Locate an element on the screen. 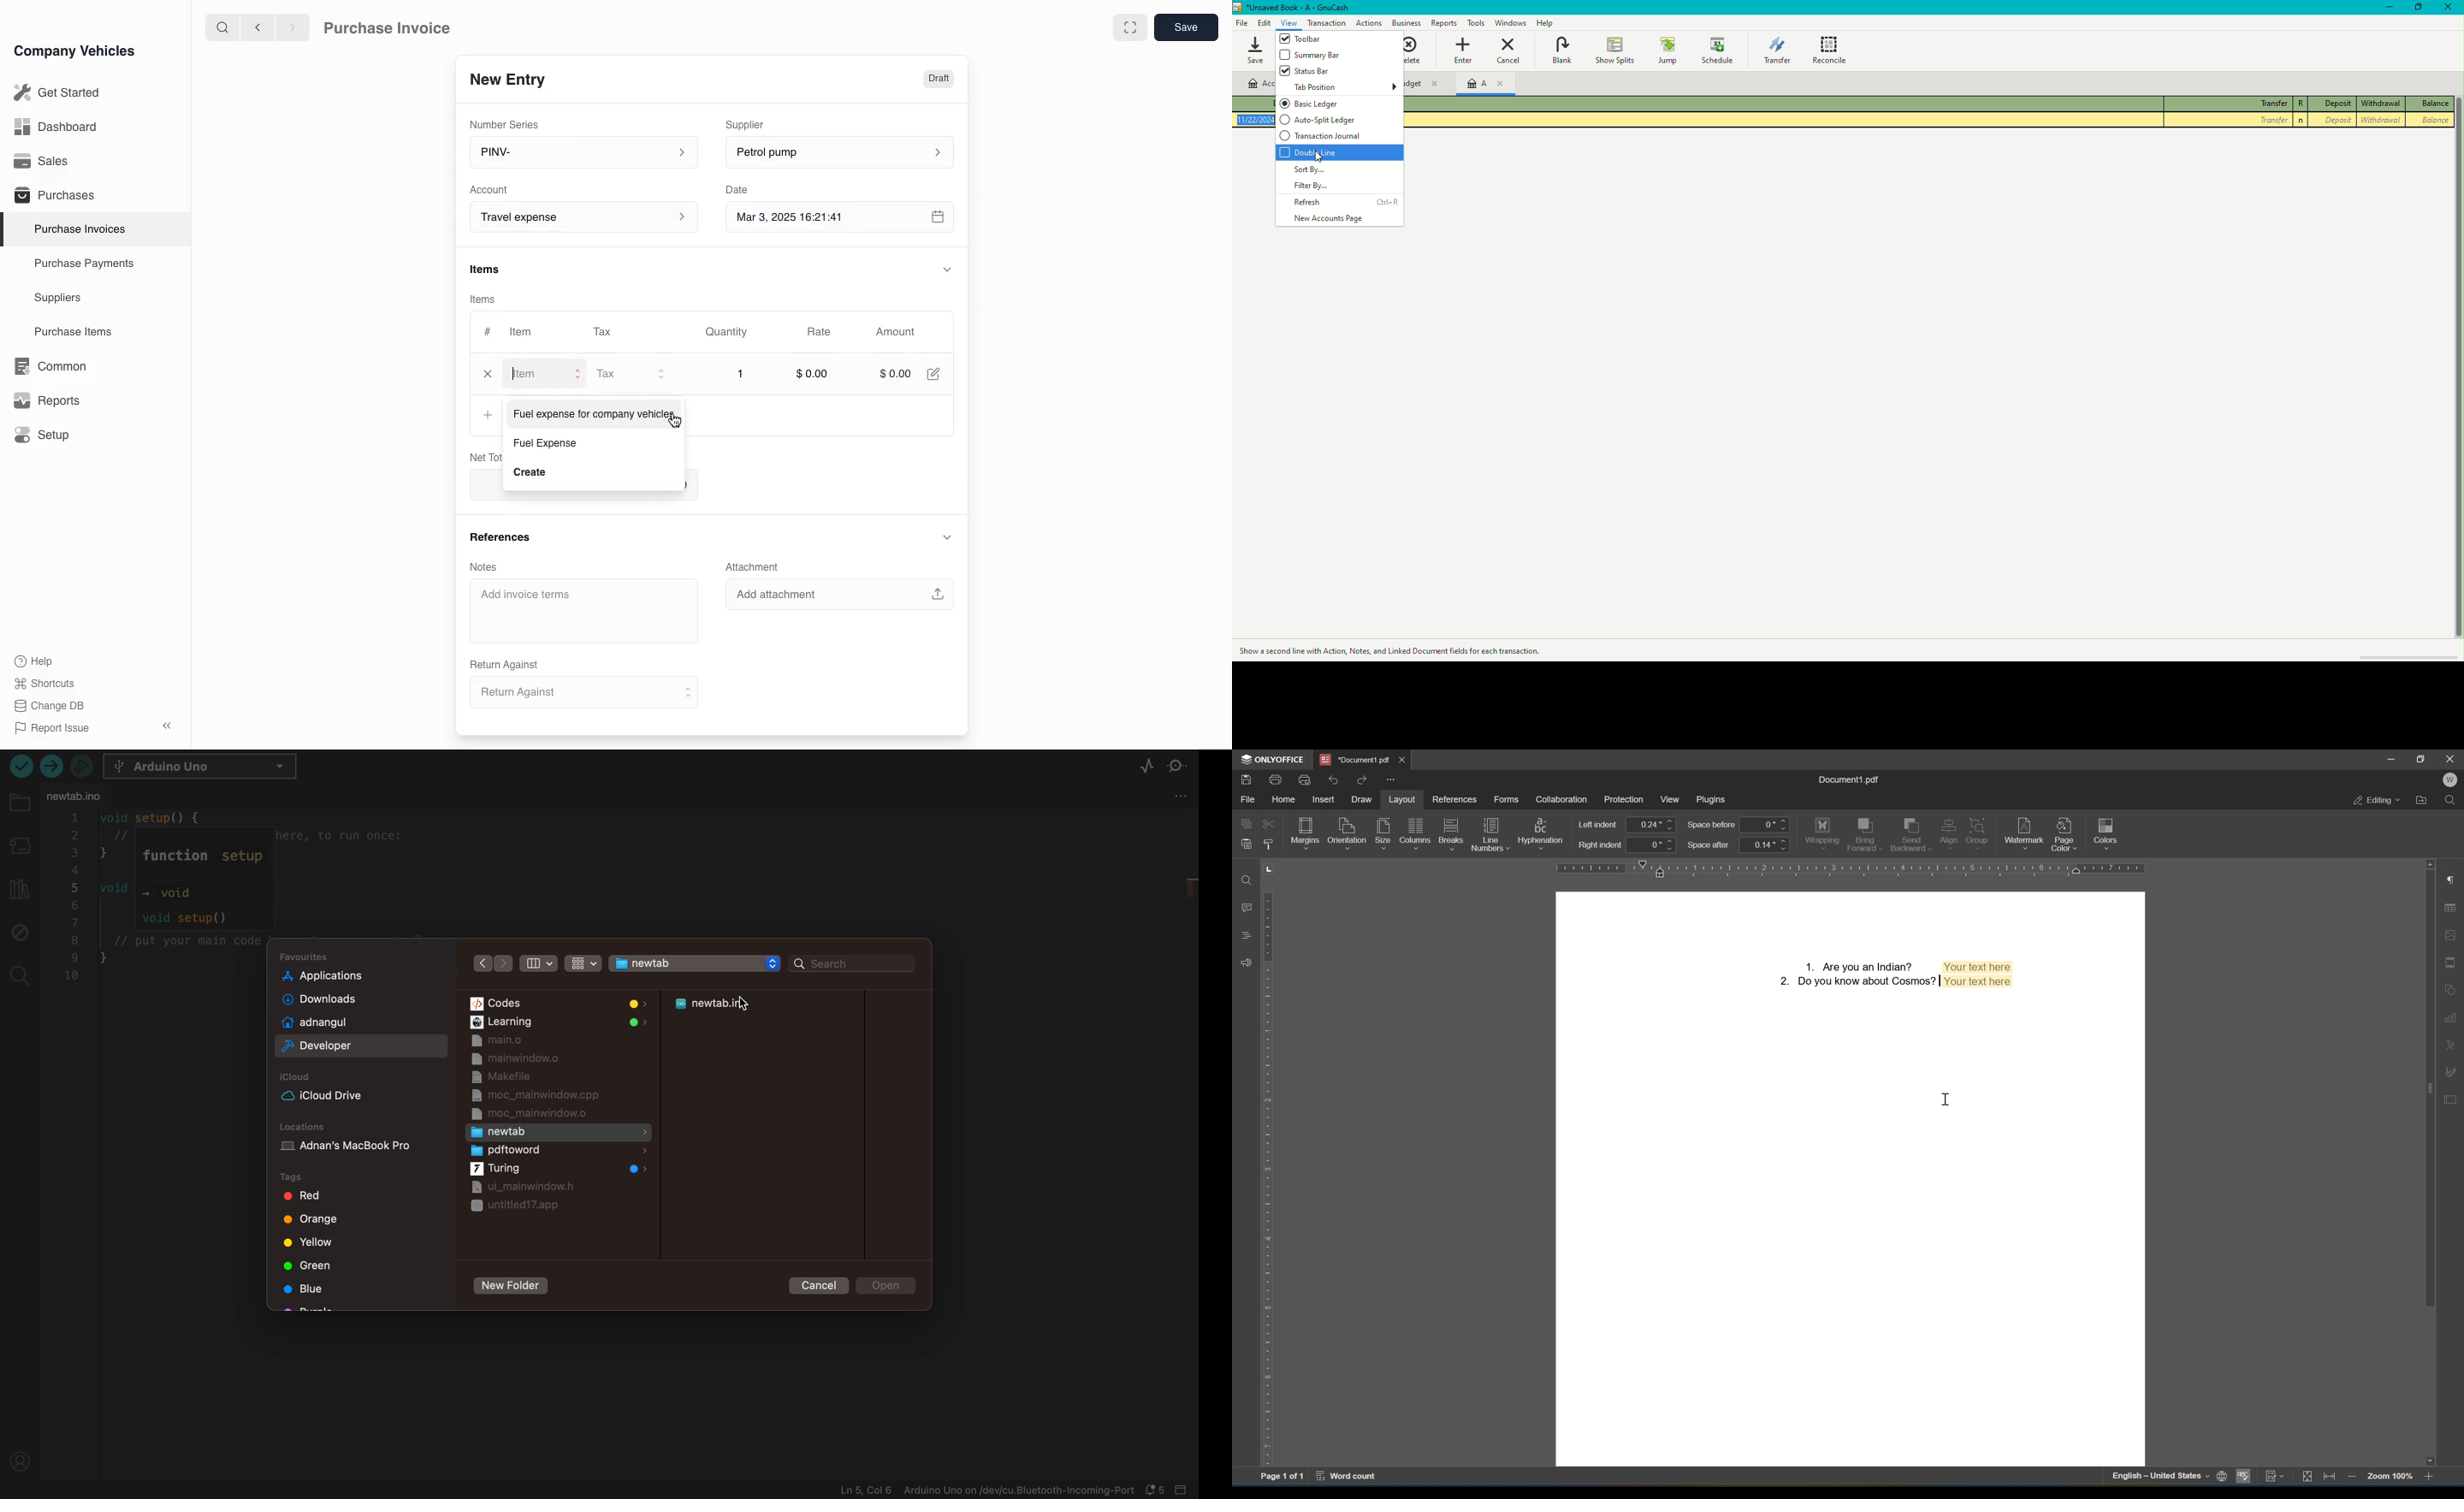 This screenshot has height=1512, width=2464. colors is located at coordinates (2105, 832).